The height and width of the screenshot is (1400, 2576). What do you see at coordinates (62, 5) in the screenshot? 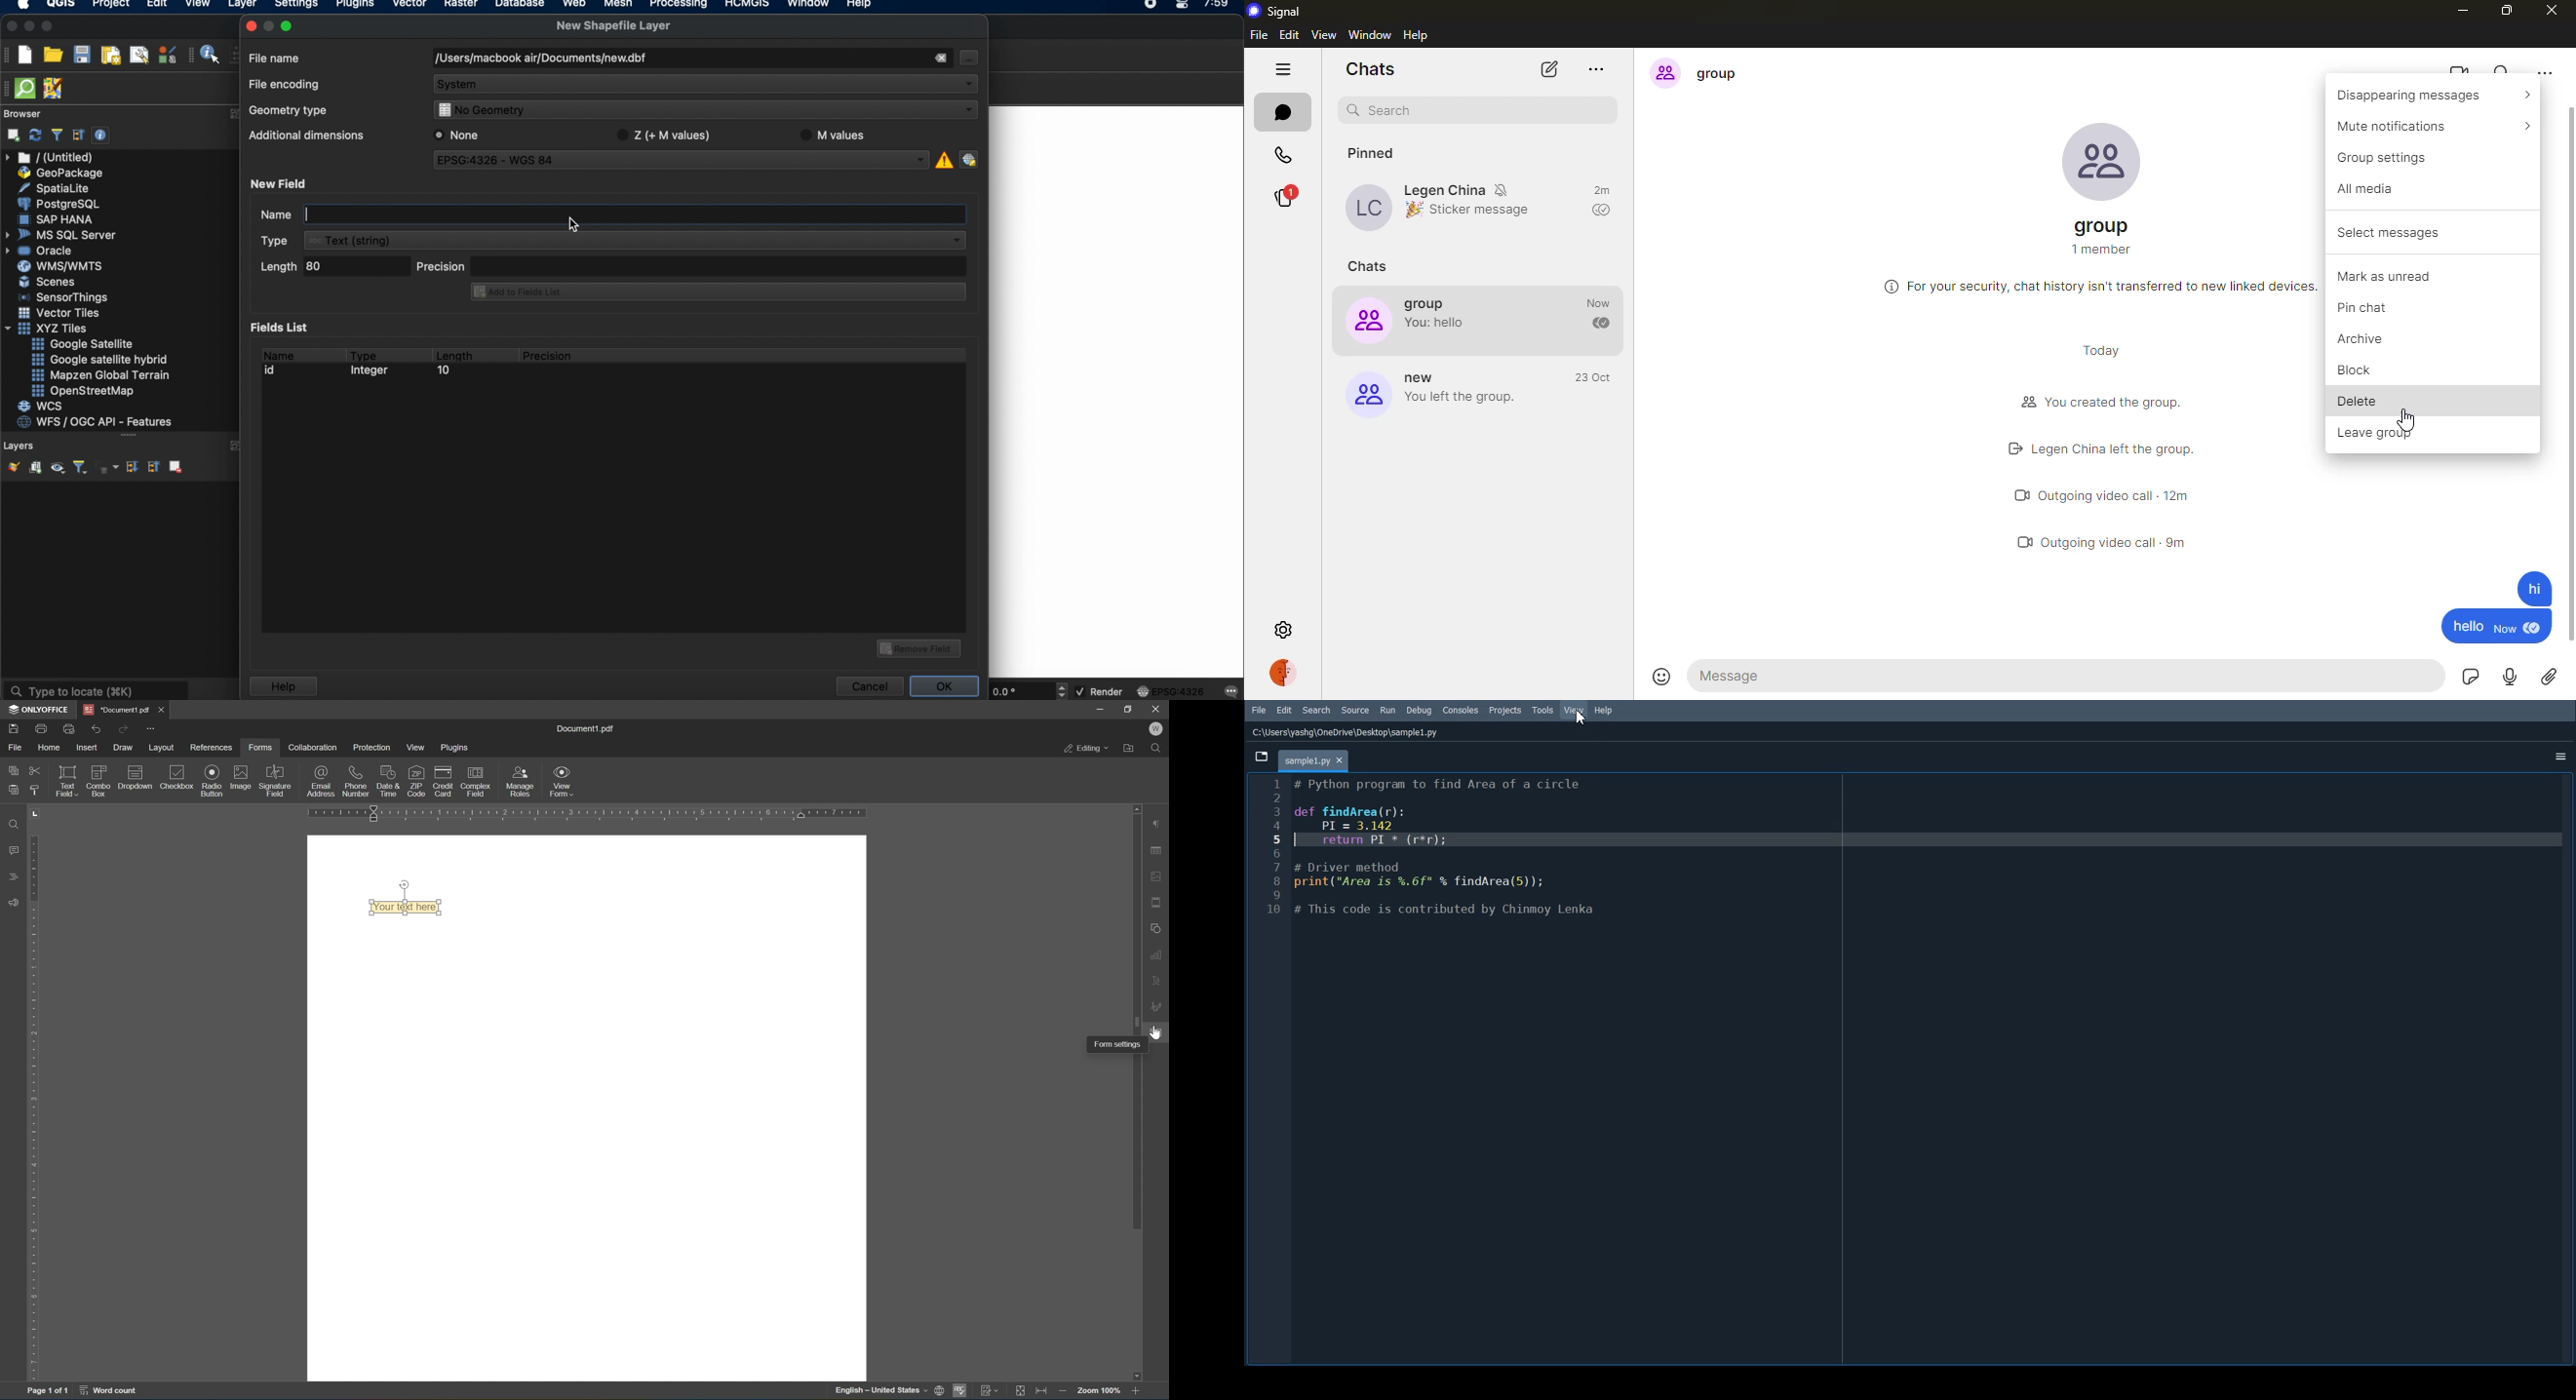
I see `QGIS` at bounding box center [62, 5].